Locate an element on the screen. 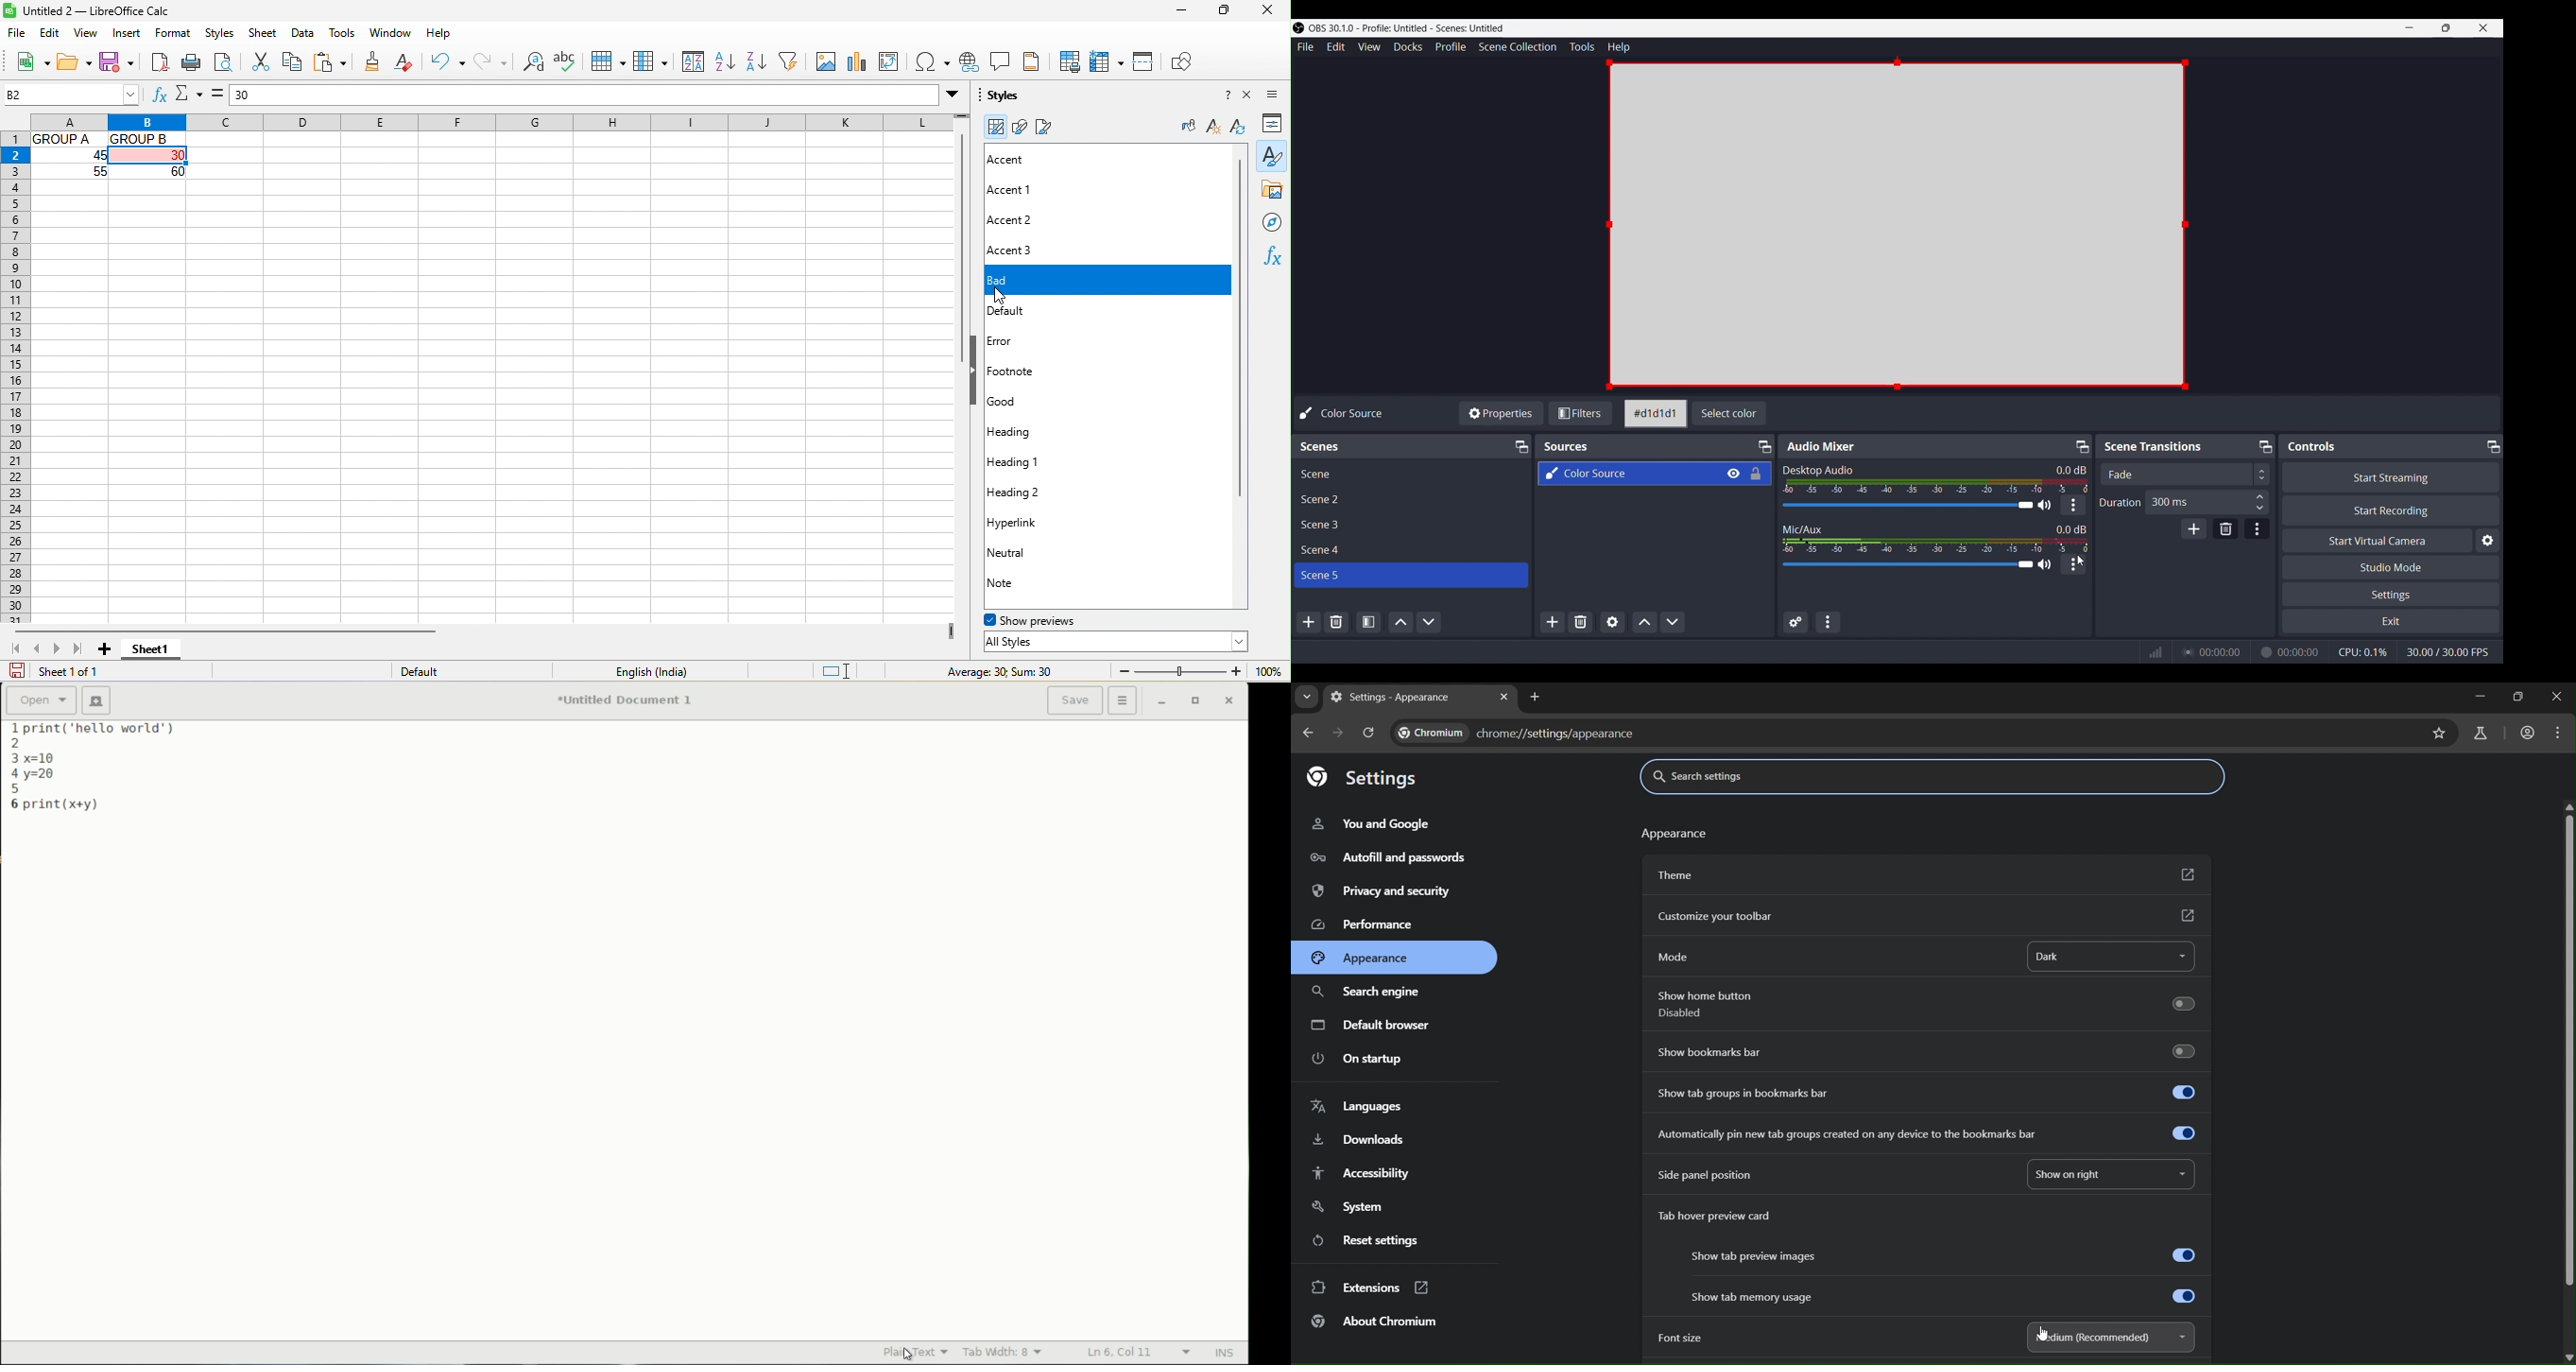 Image resolution: width=2576 pixels, height=1372 pixels. Sources is located at coordinates (1565, 447).